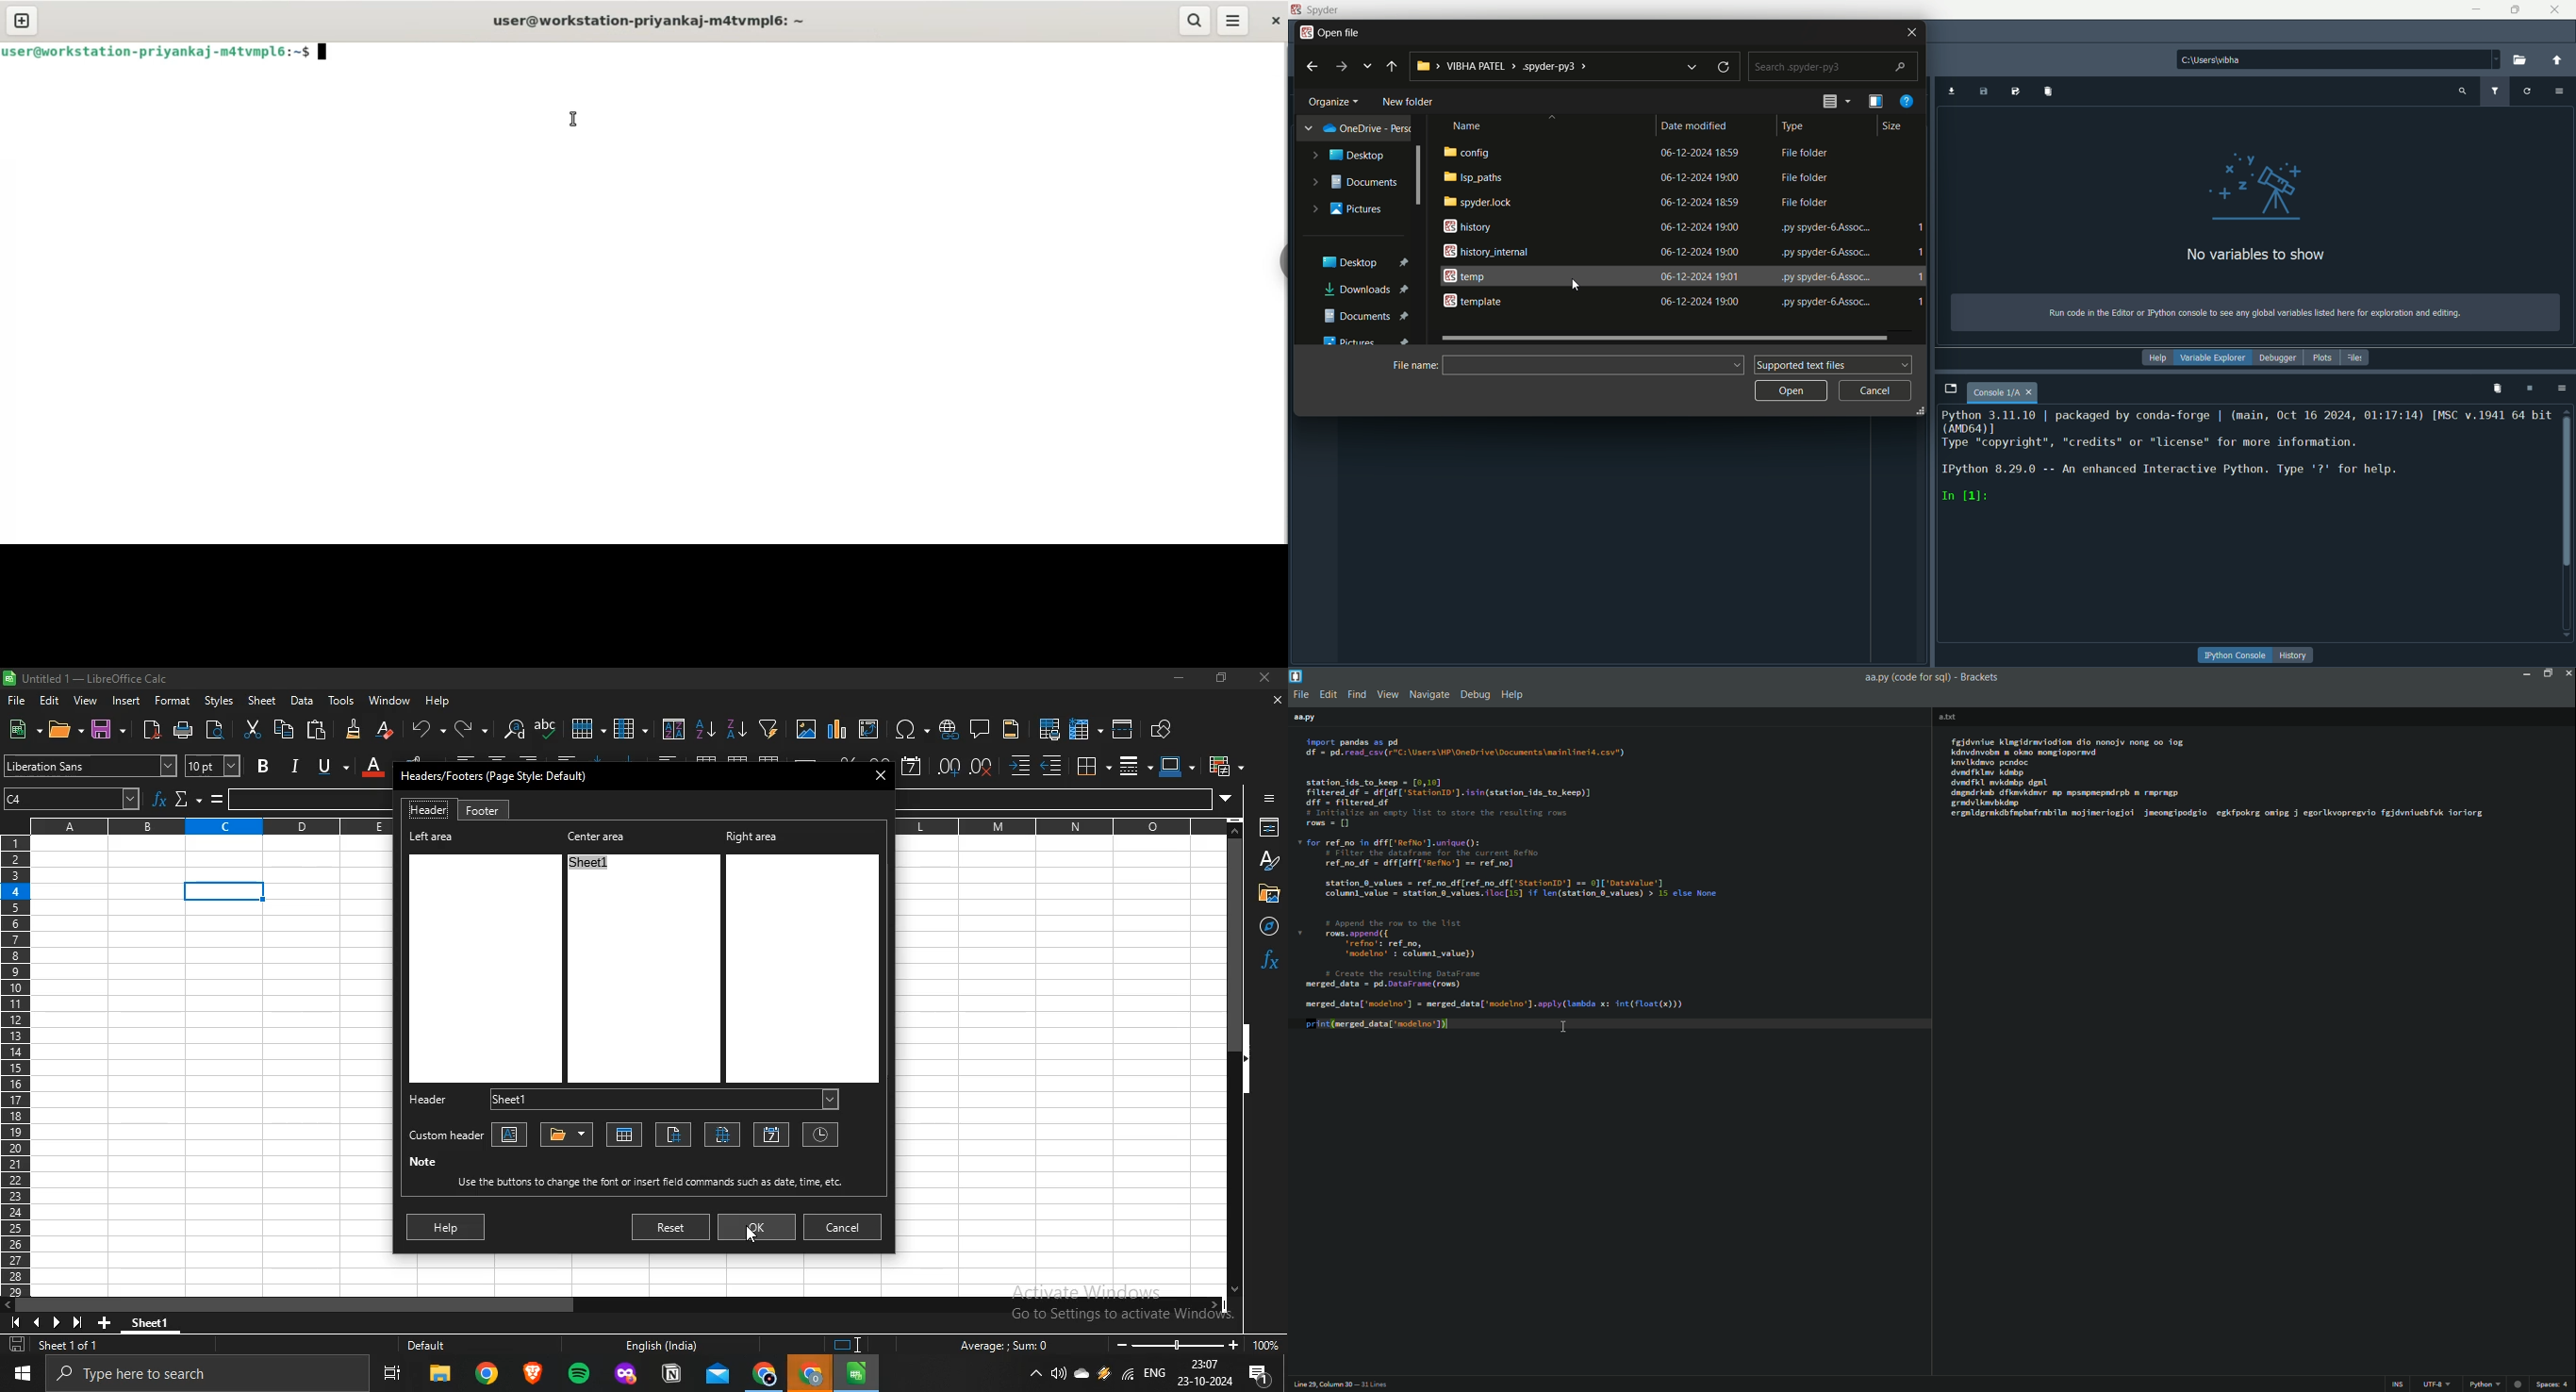 Image resolution: width=2576 pixels, height=1400 pixels. Describe the element at coordinates (546, 728) in the screenshot. I see `spelling` at that location.